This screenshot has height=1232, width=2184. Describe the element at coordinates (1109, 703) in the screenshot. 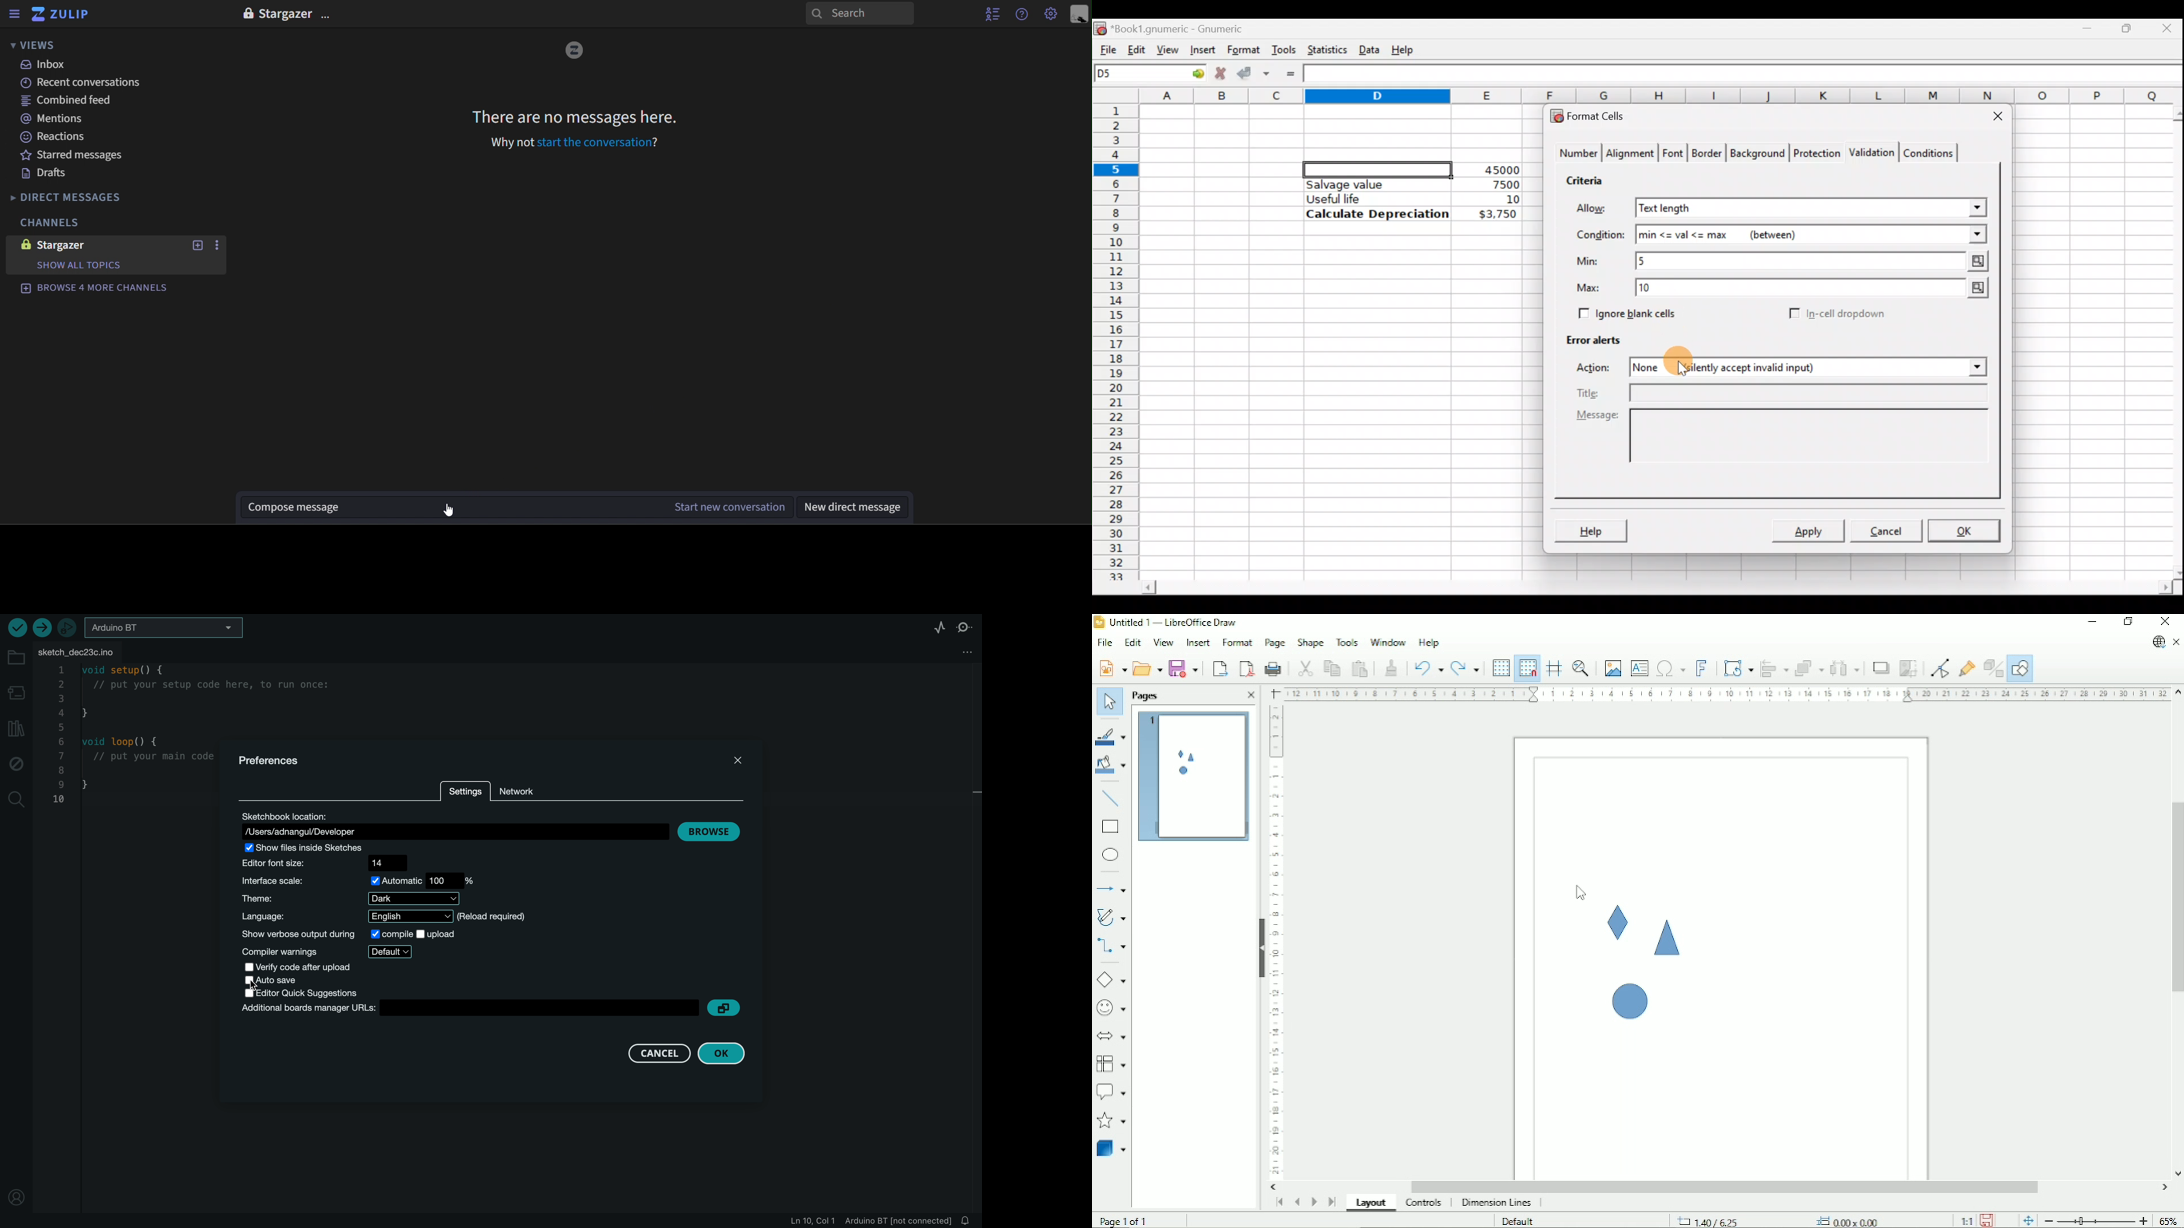

I see `Select` at that location.